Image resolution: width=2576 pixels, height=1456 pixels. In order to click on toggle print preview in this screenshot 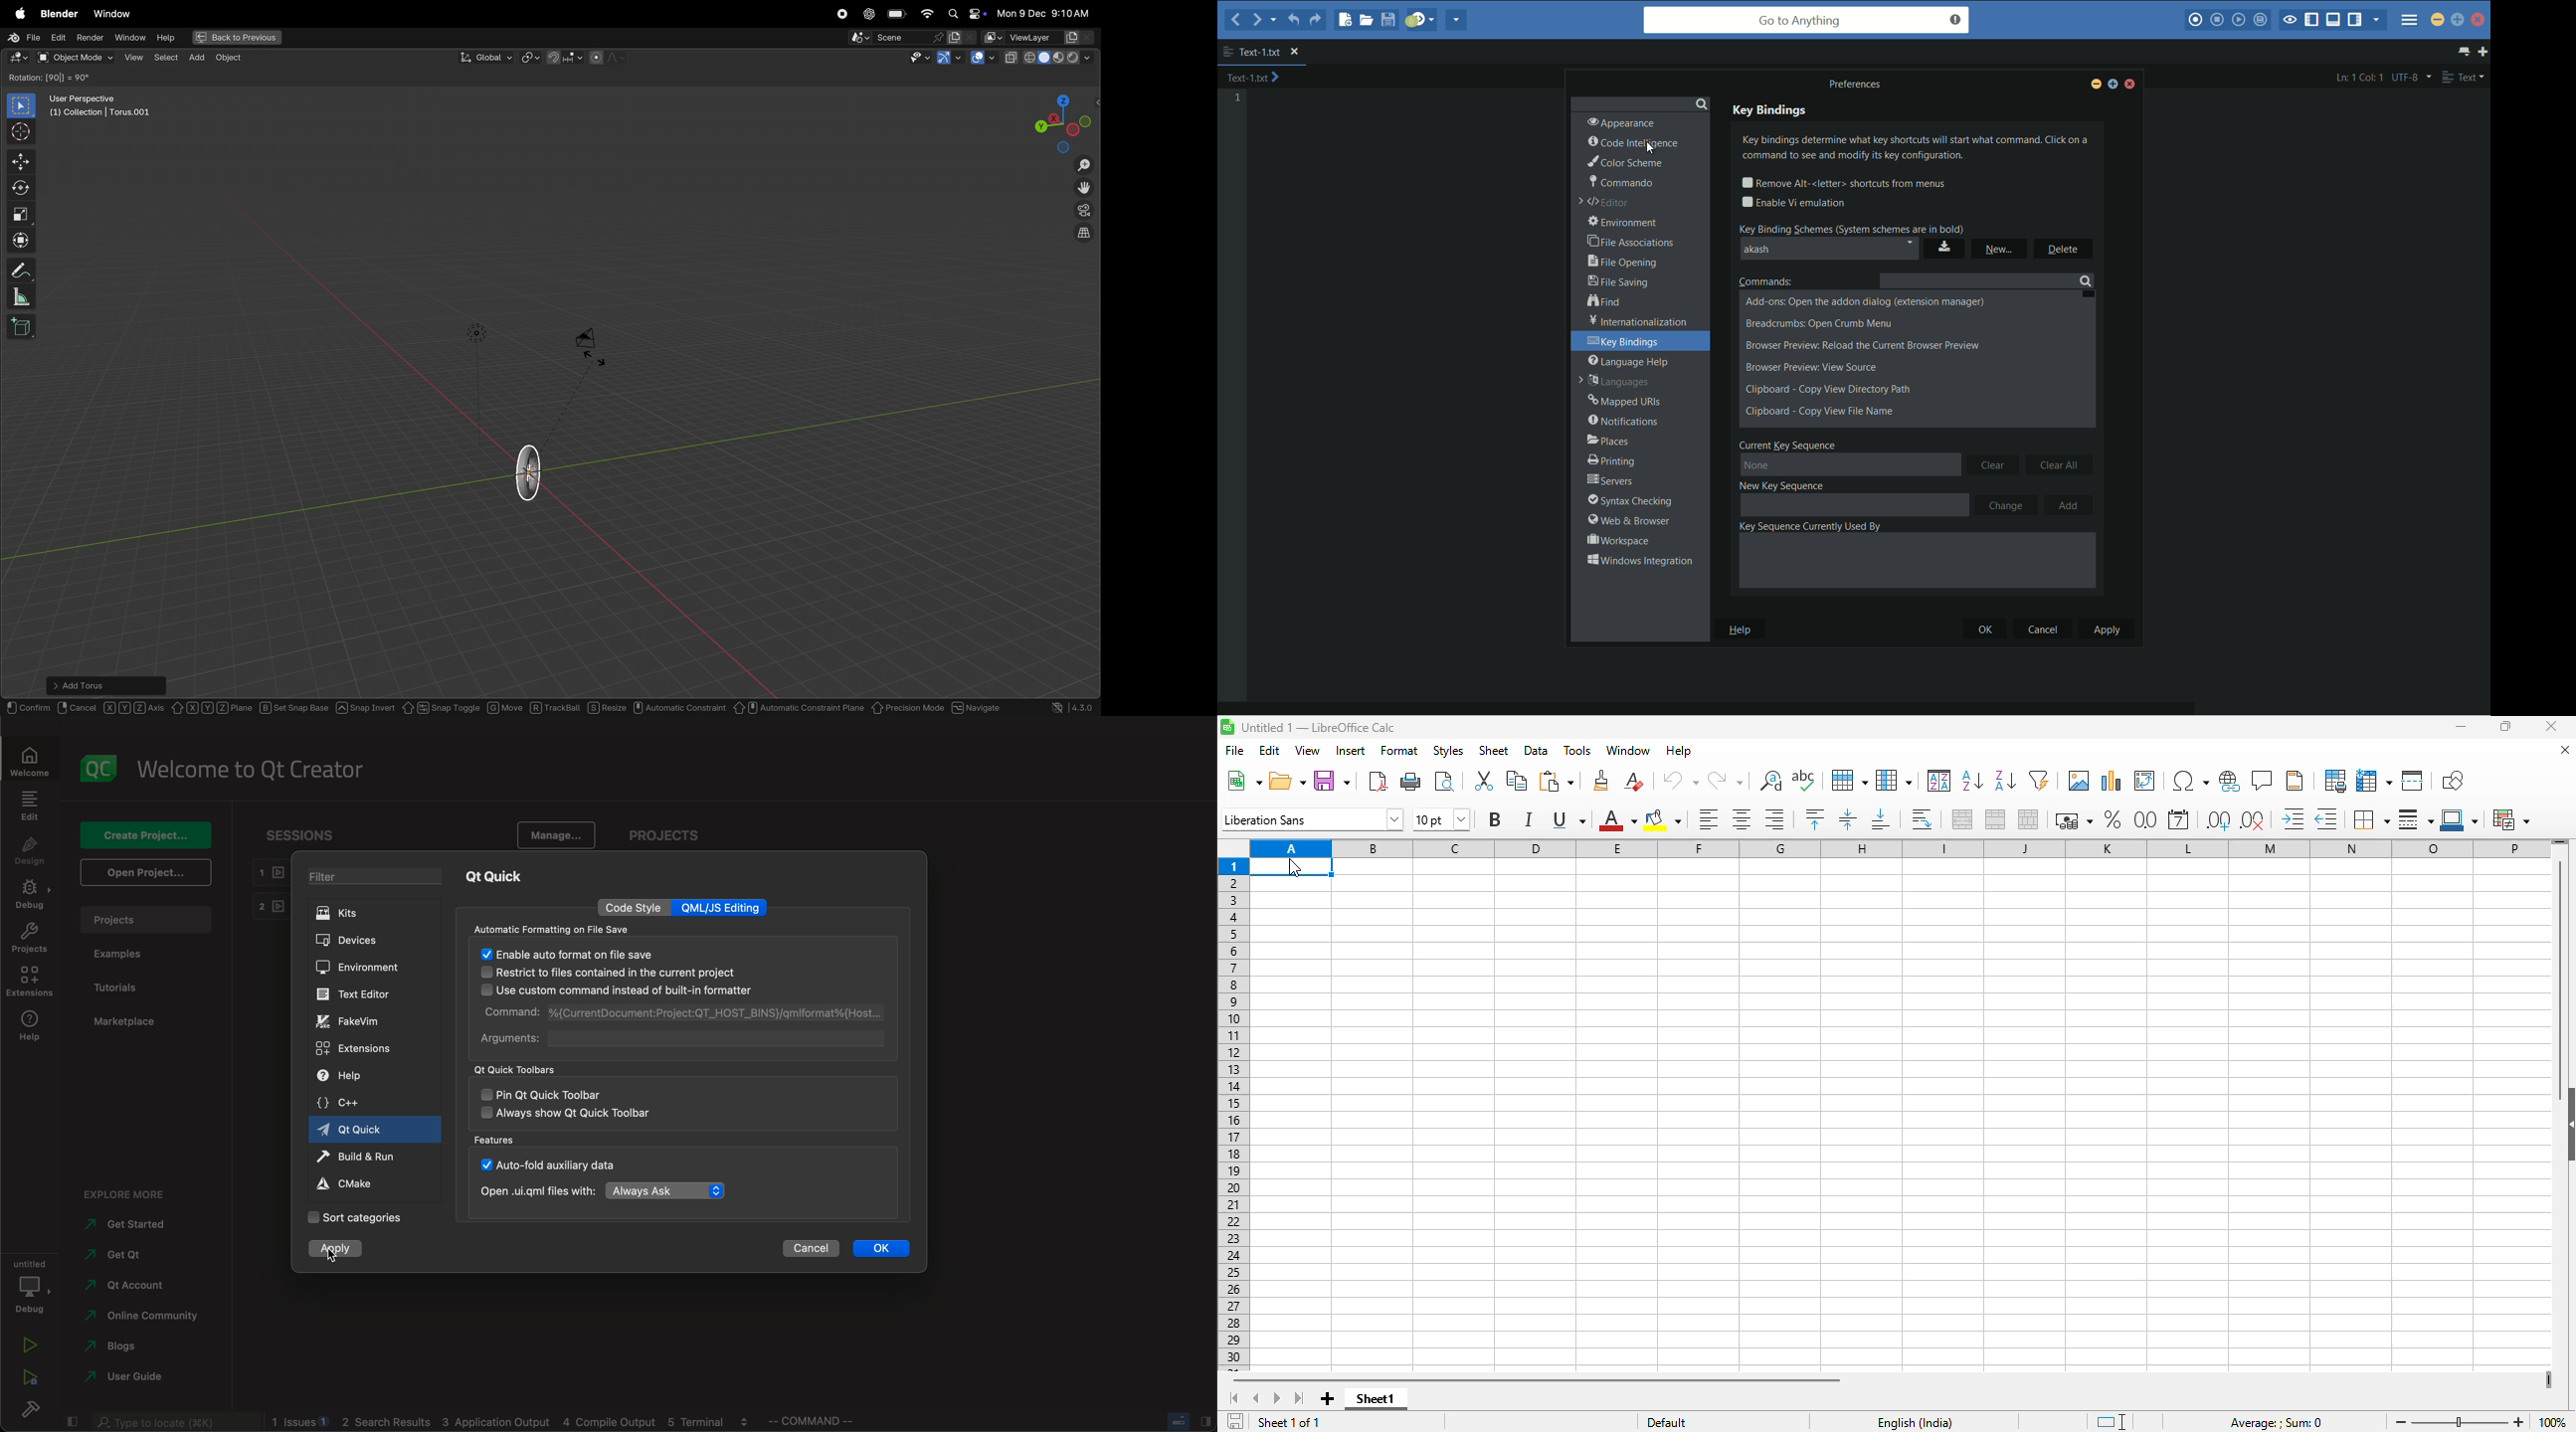, I will do `click(1445, 782)`.